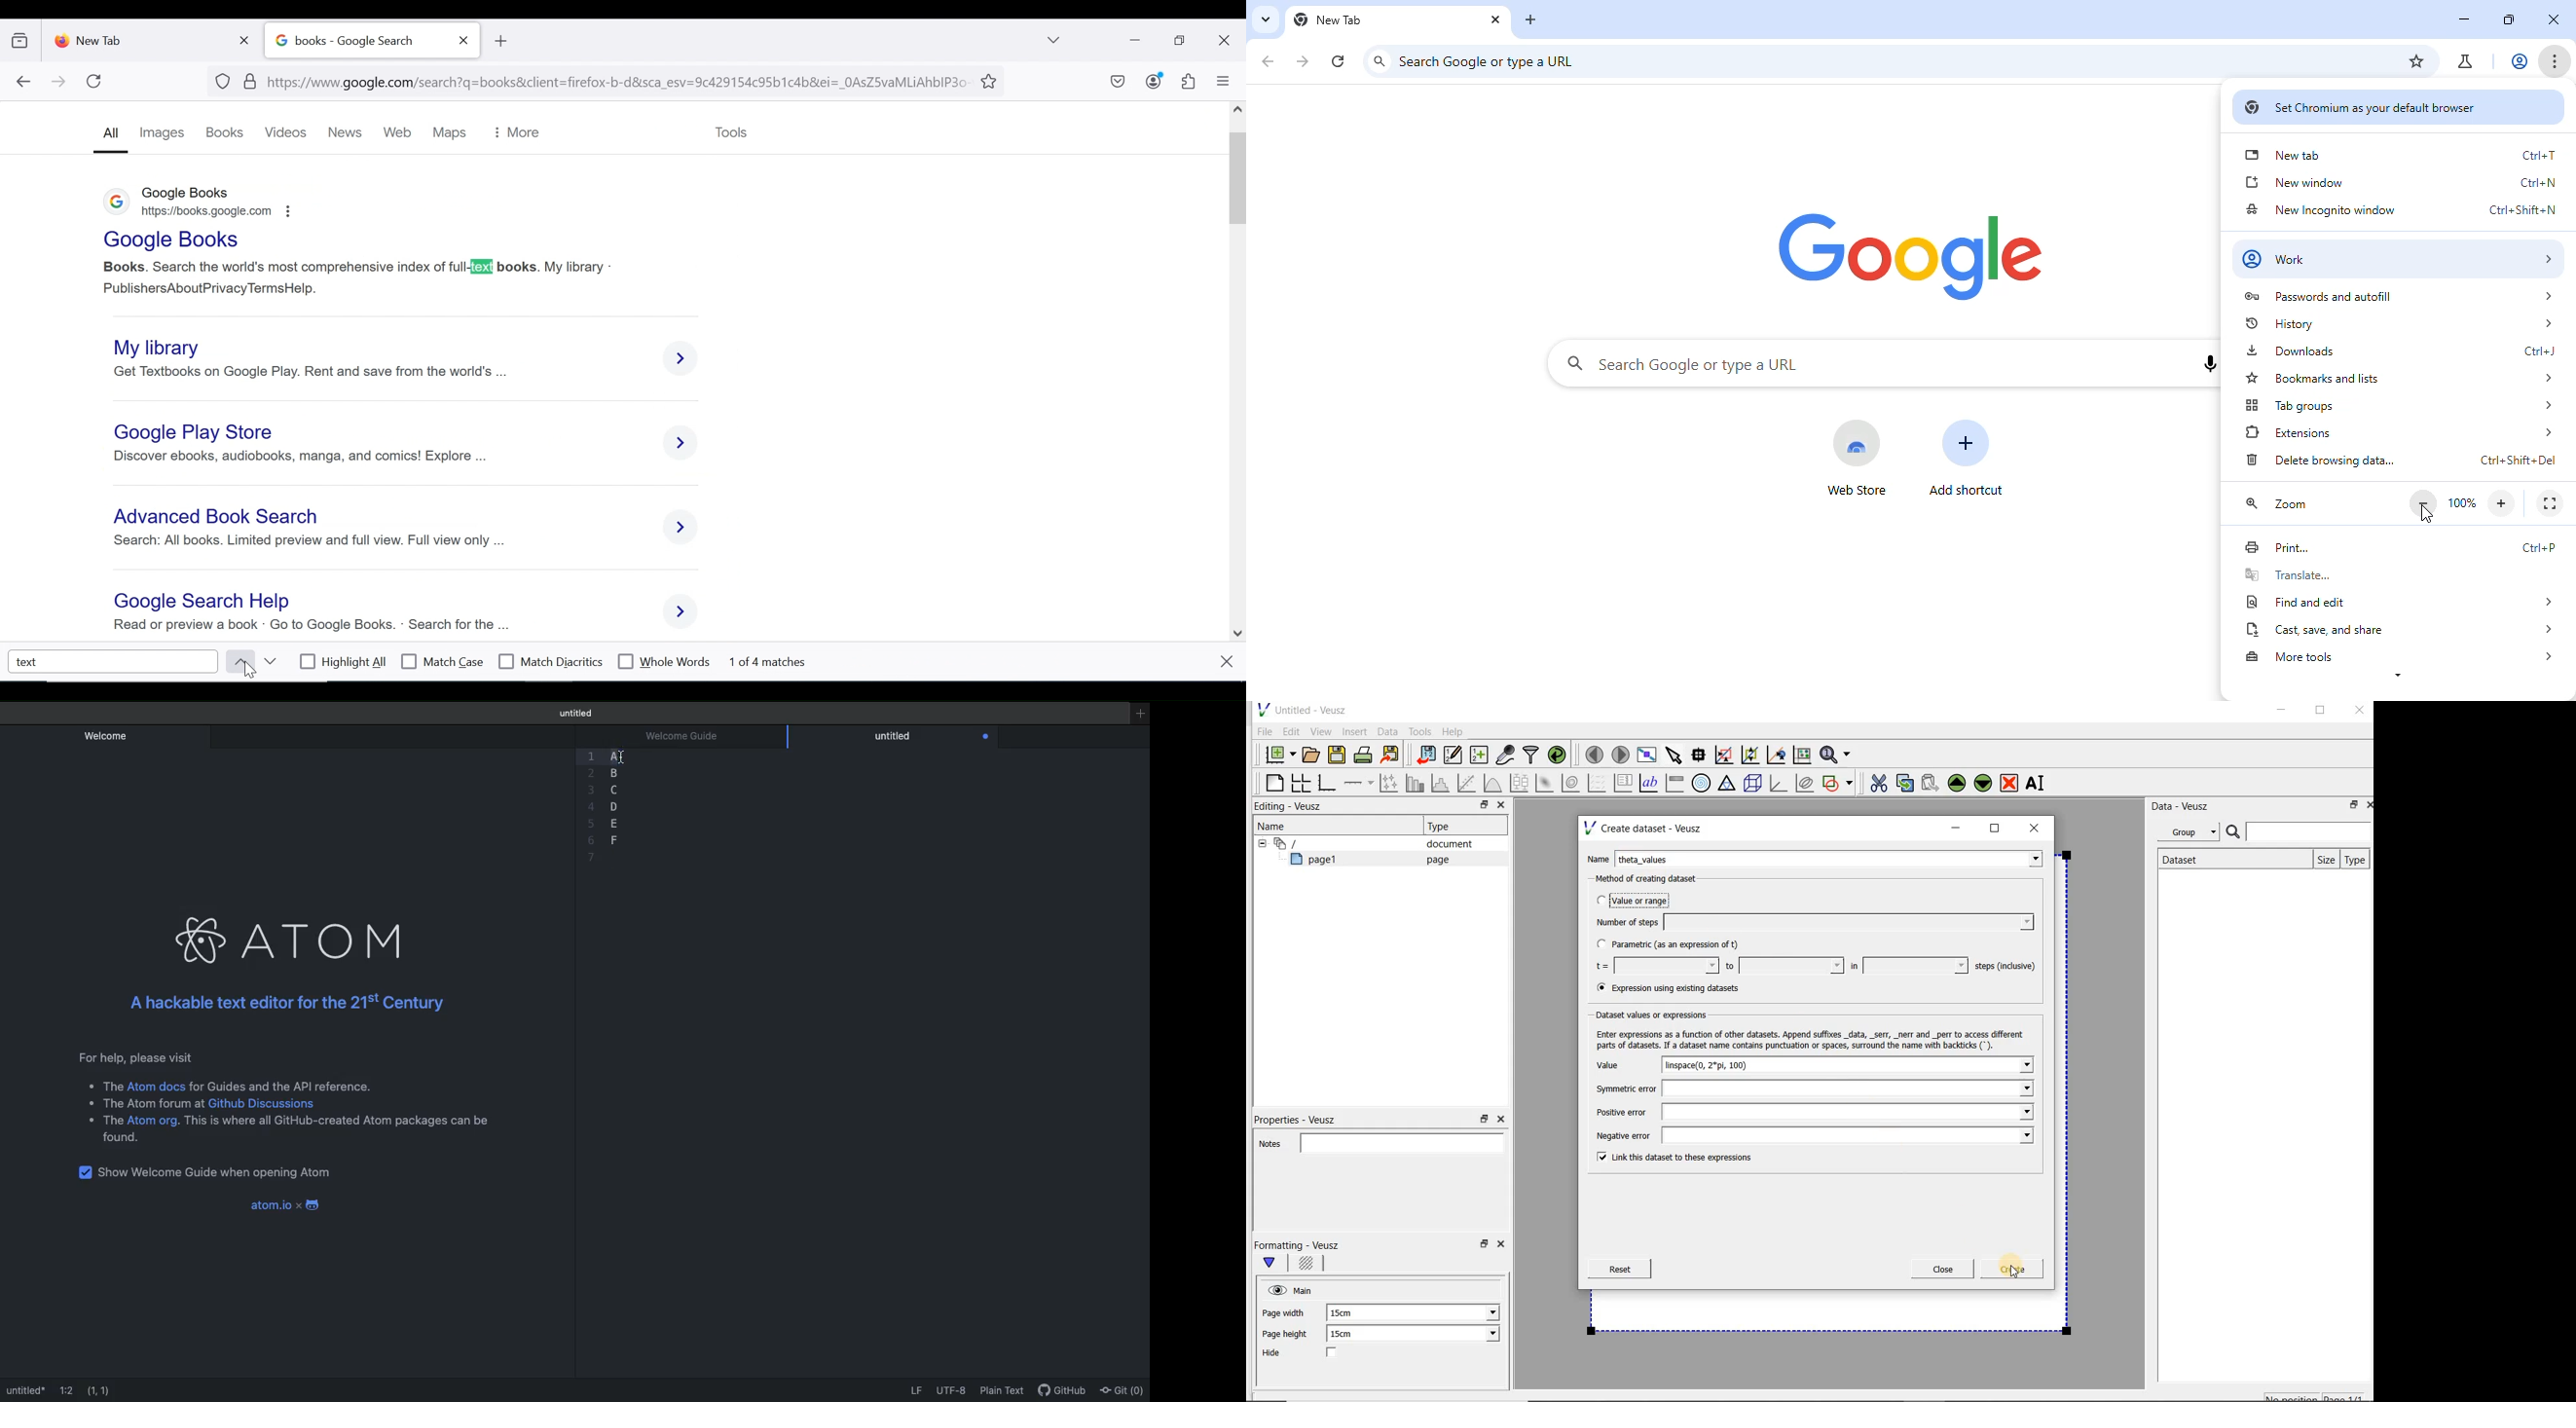 This screenshot has width=2576, height=1428. I want to click on more, so click(516, 133).